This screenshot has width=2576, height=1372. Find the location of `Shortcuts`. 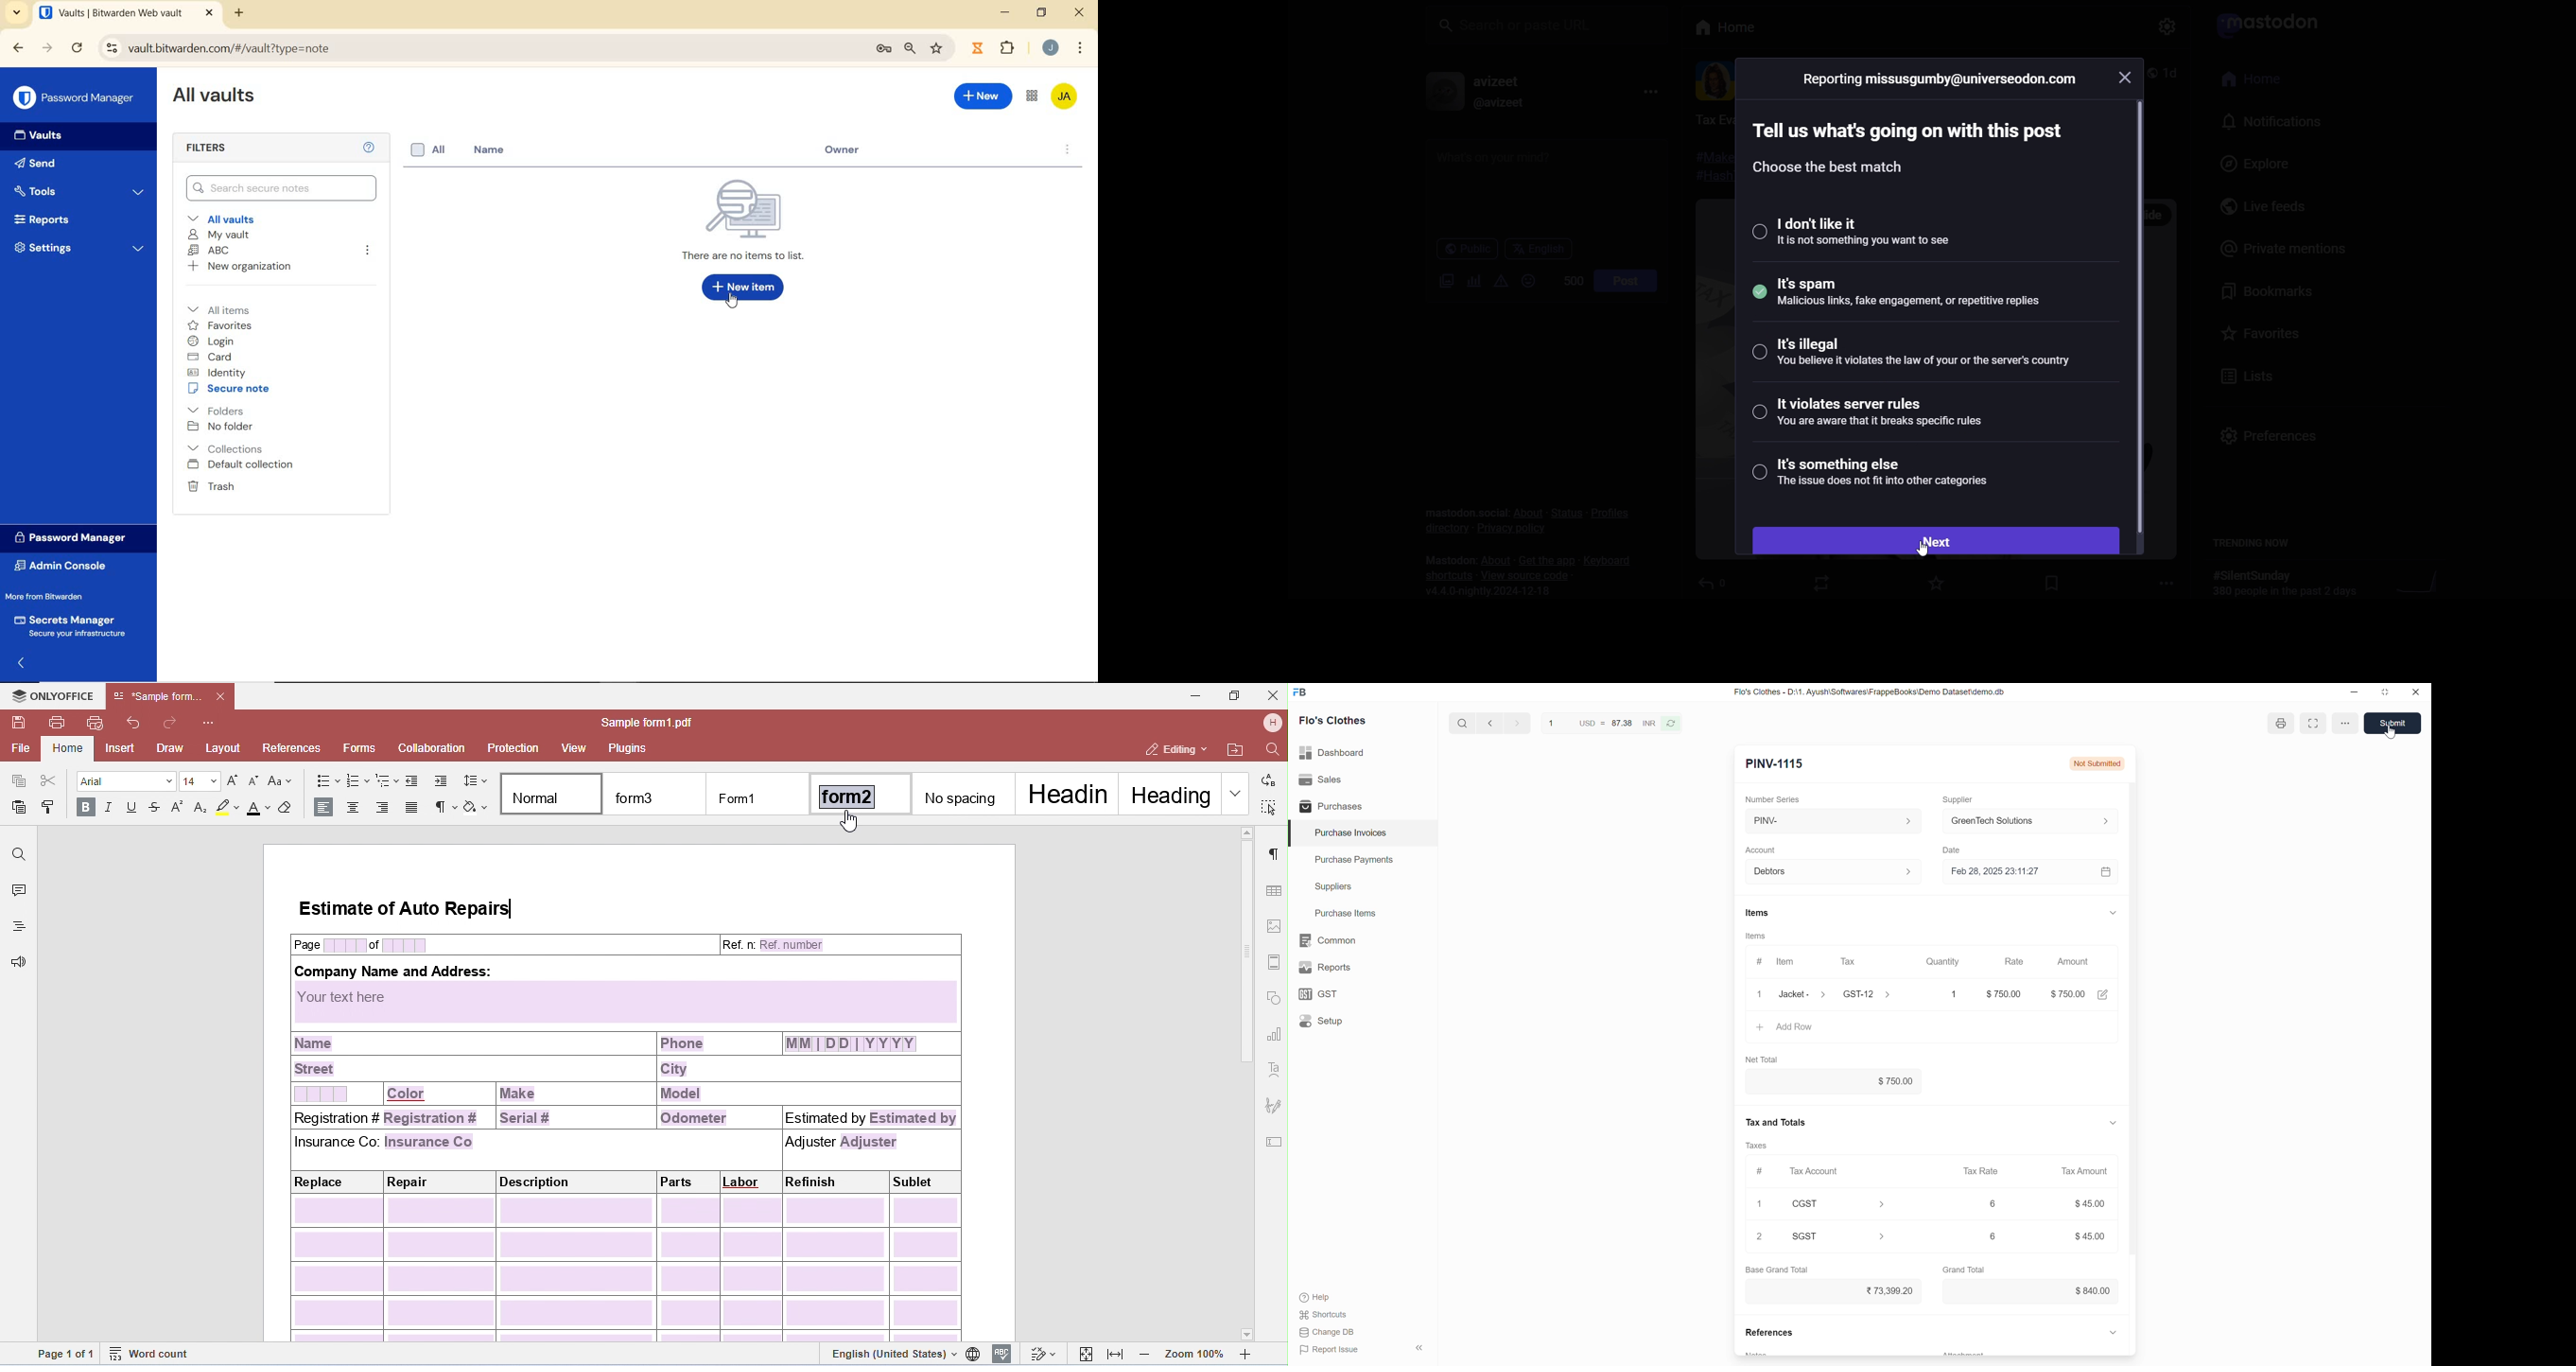

Shortcuts is located at coordinates (1324, 1315).